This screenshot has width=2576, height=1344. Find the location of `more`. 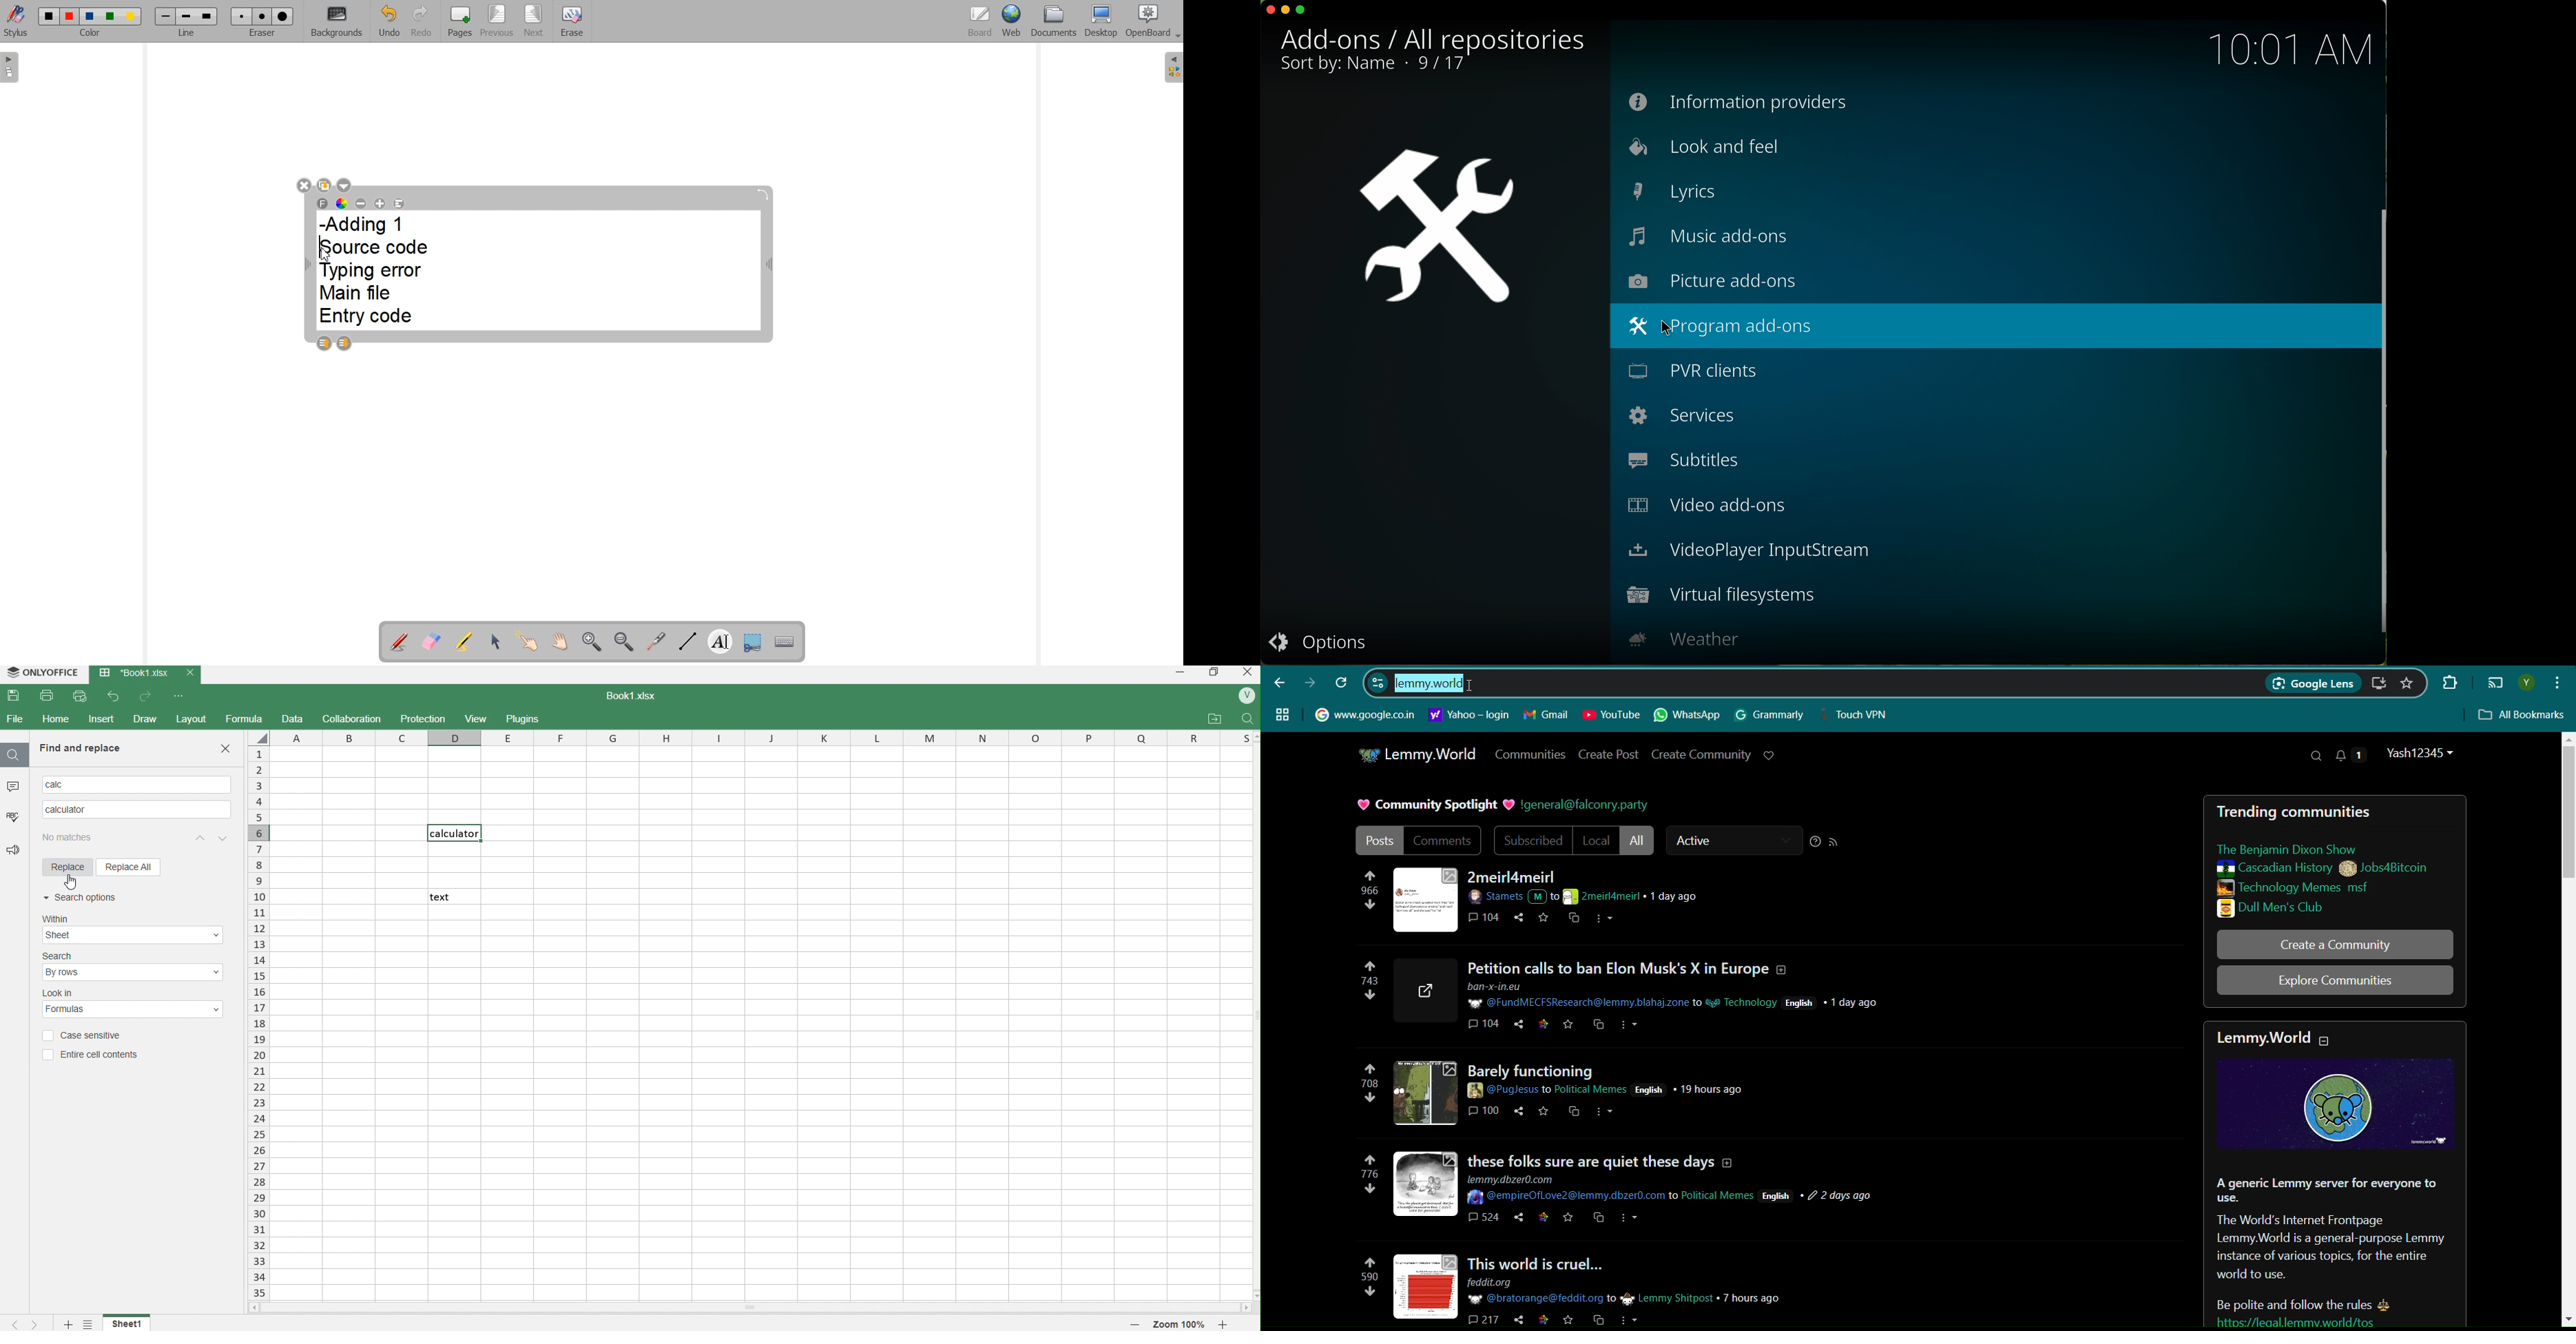

more is located at coordinates (1630, 1025).